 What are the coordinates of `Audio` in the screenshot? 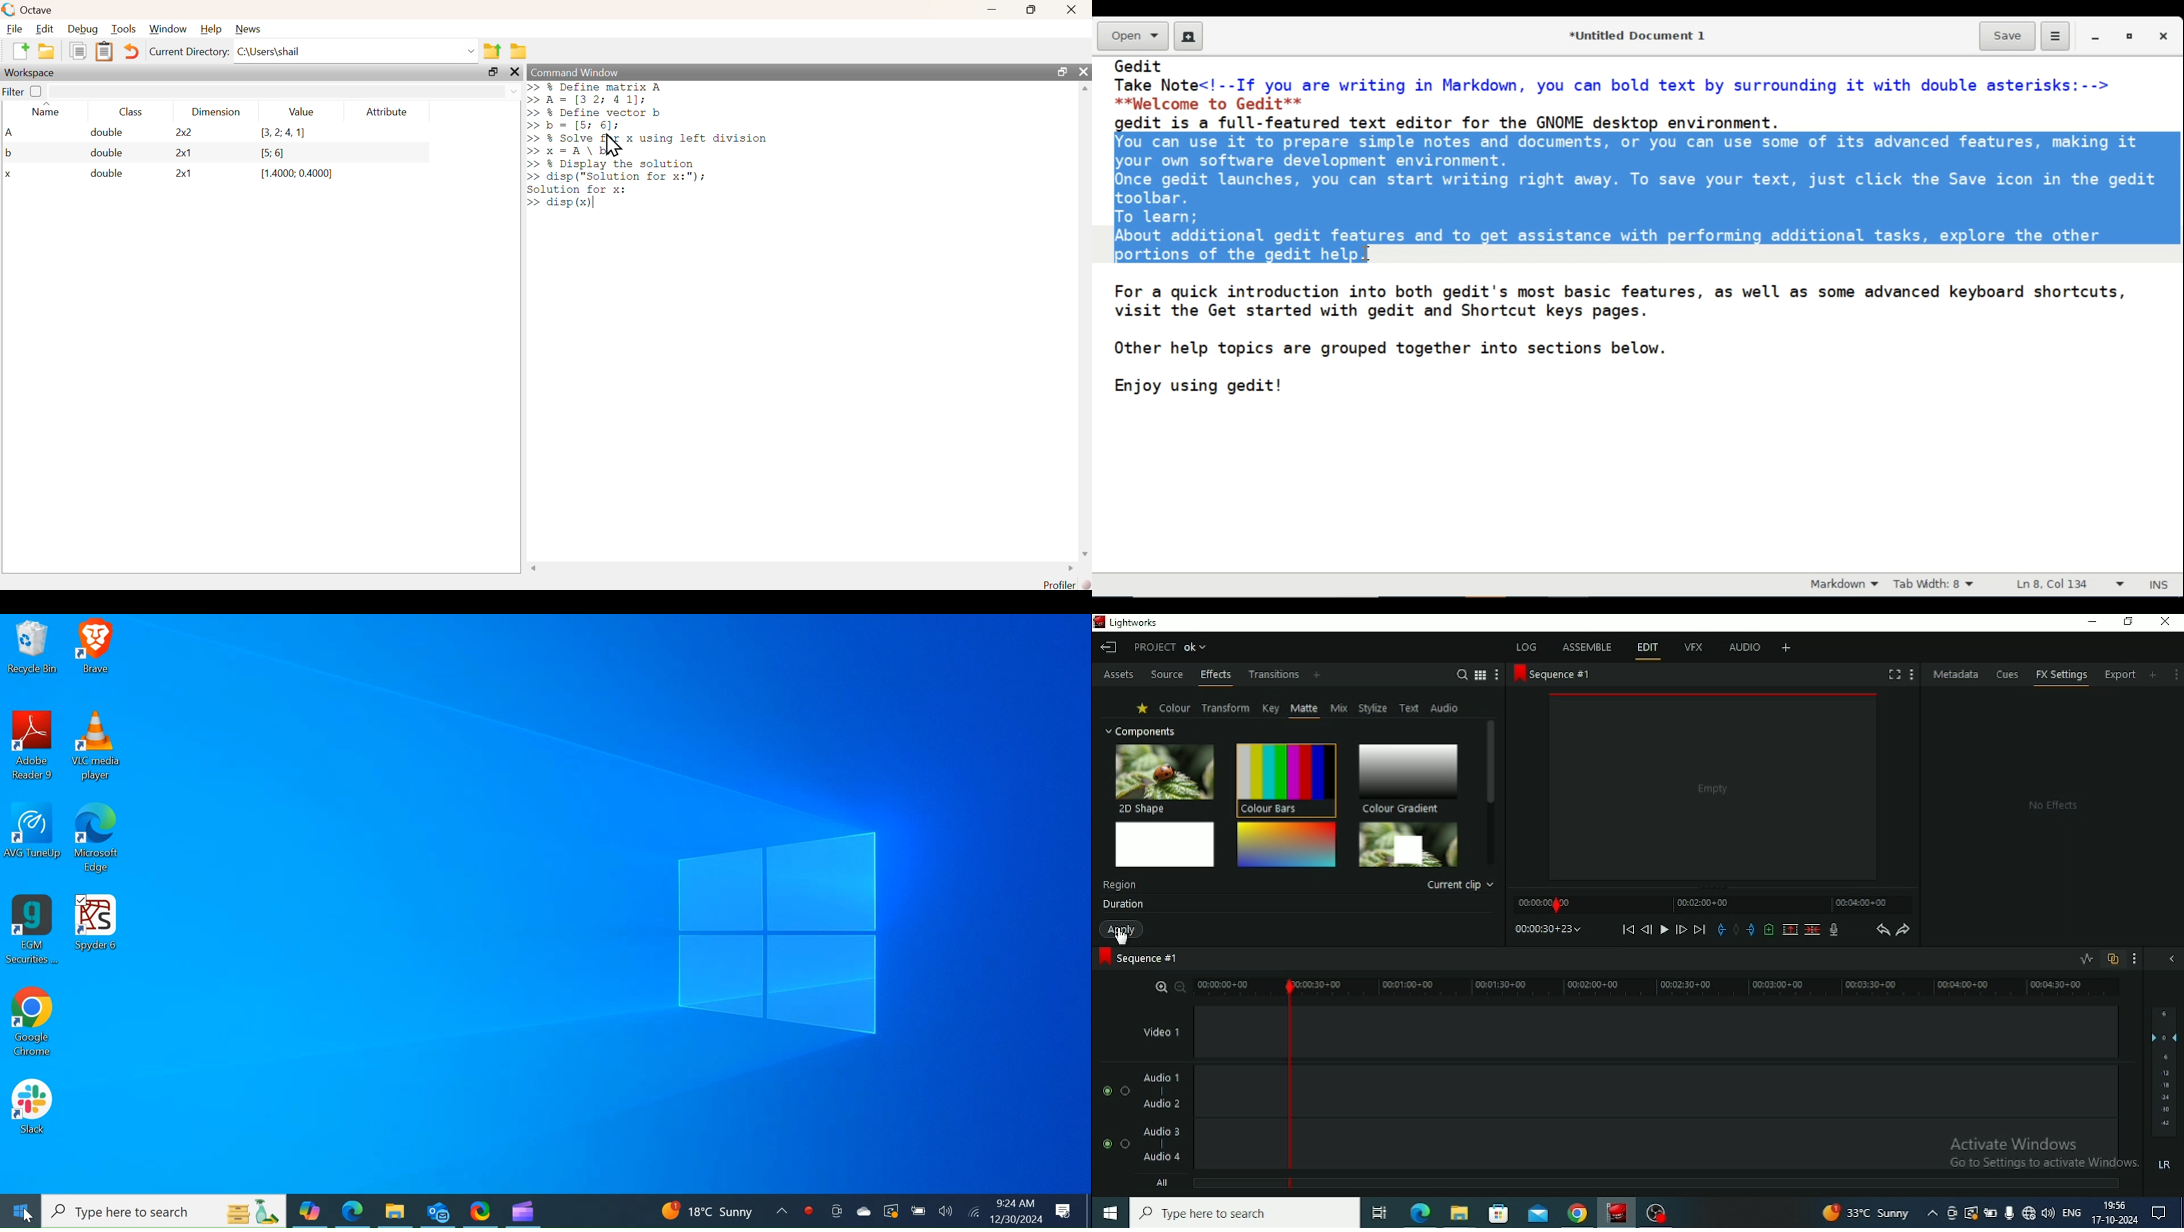 It's located at (1744, 649).